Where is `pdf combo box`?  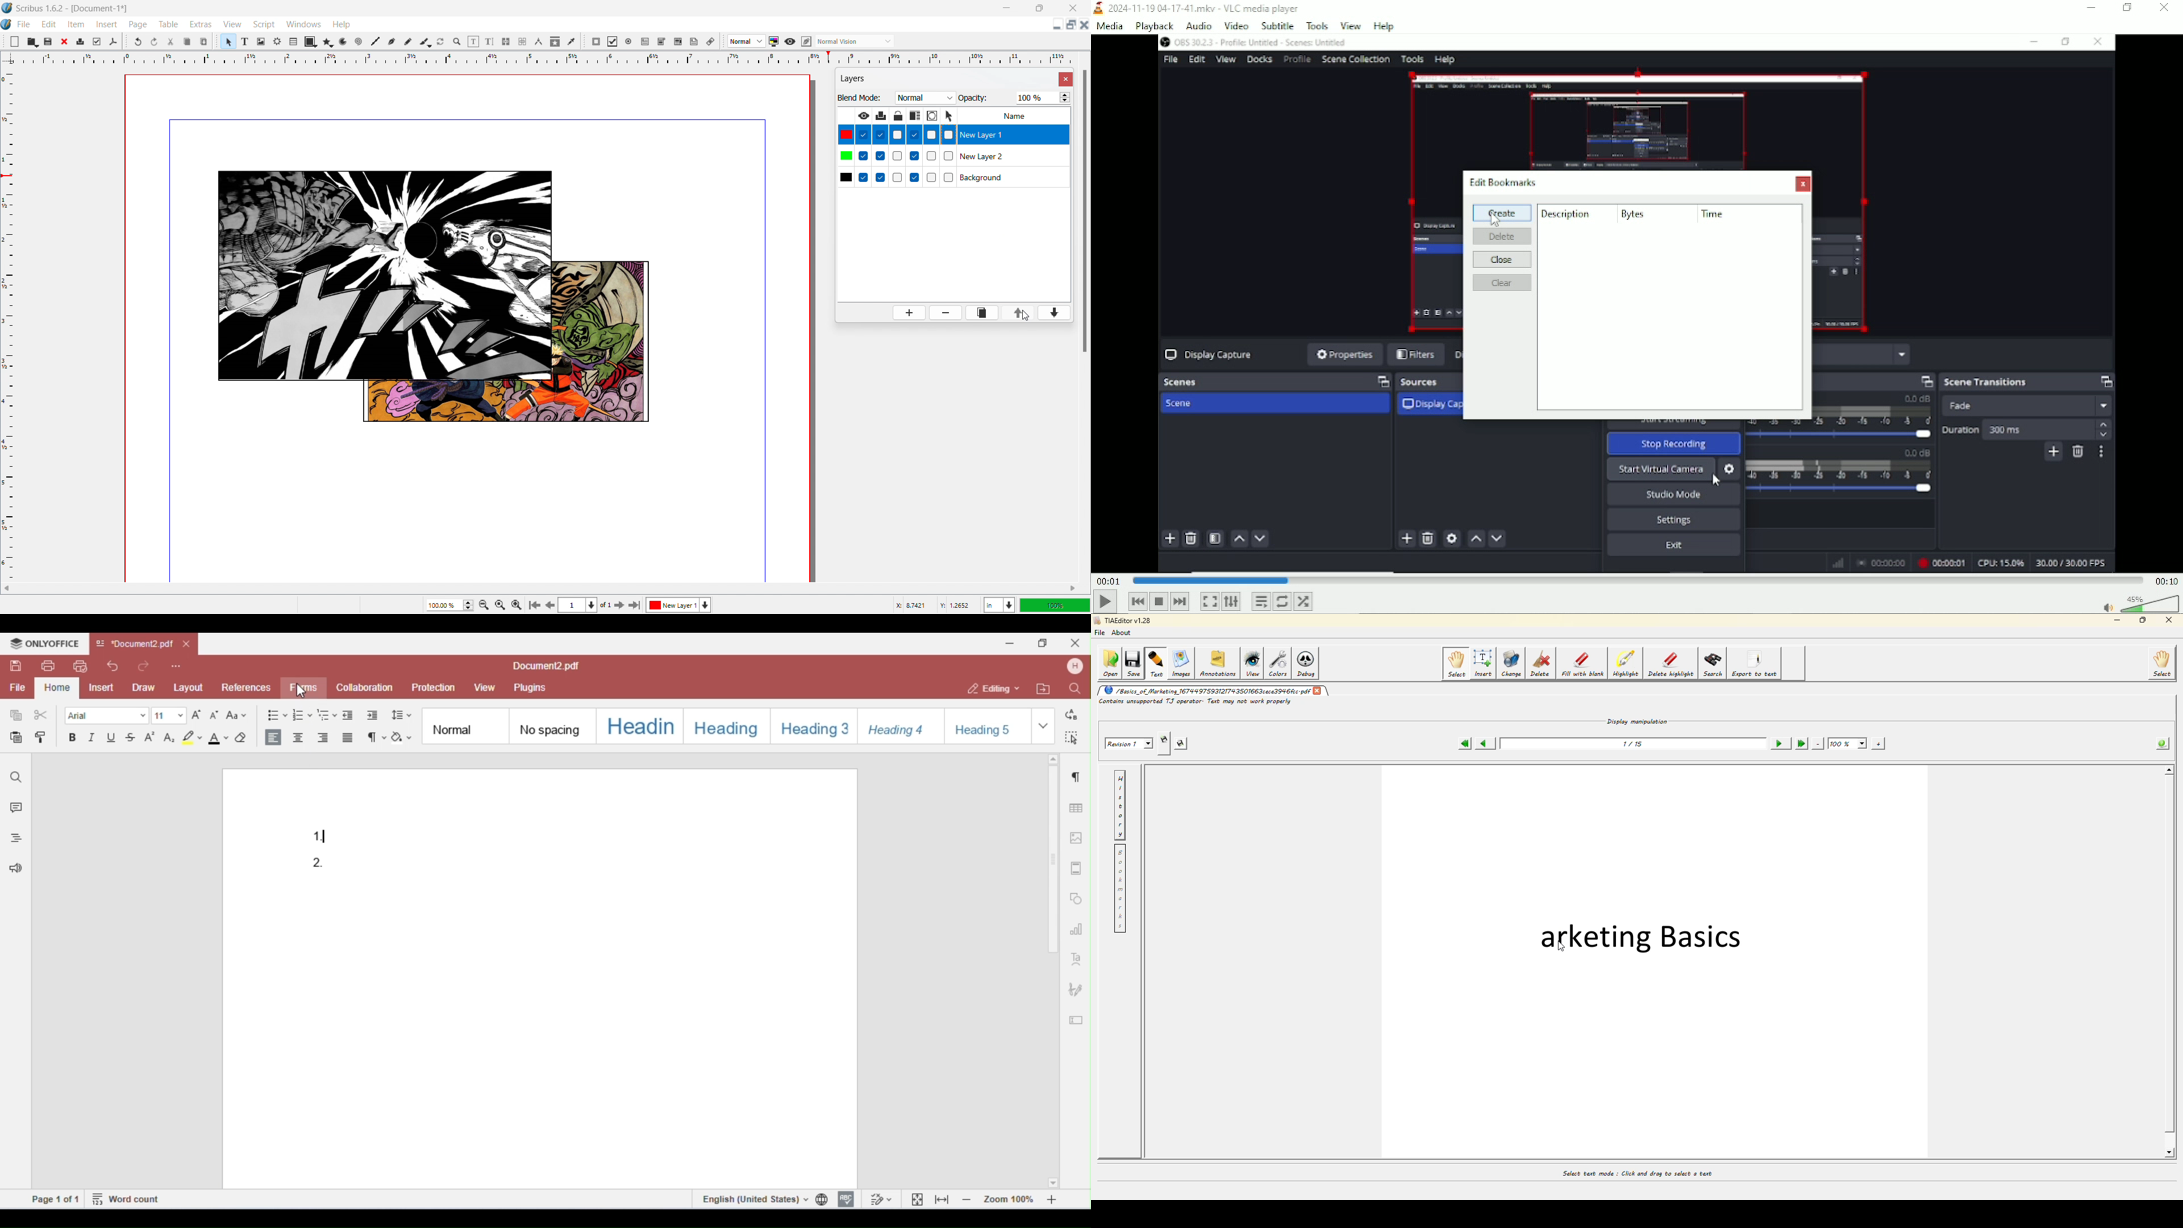
pdf combo box is located at coordinates (662, 42).